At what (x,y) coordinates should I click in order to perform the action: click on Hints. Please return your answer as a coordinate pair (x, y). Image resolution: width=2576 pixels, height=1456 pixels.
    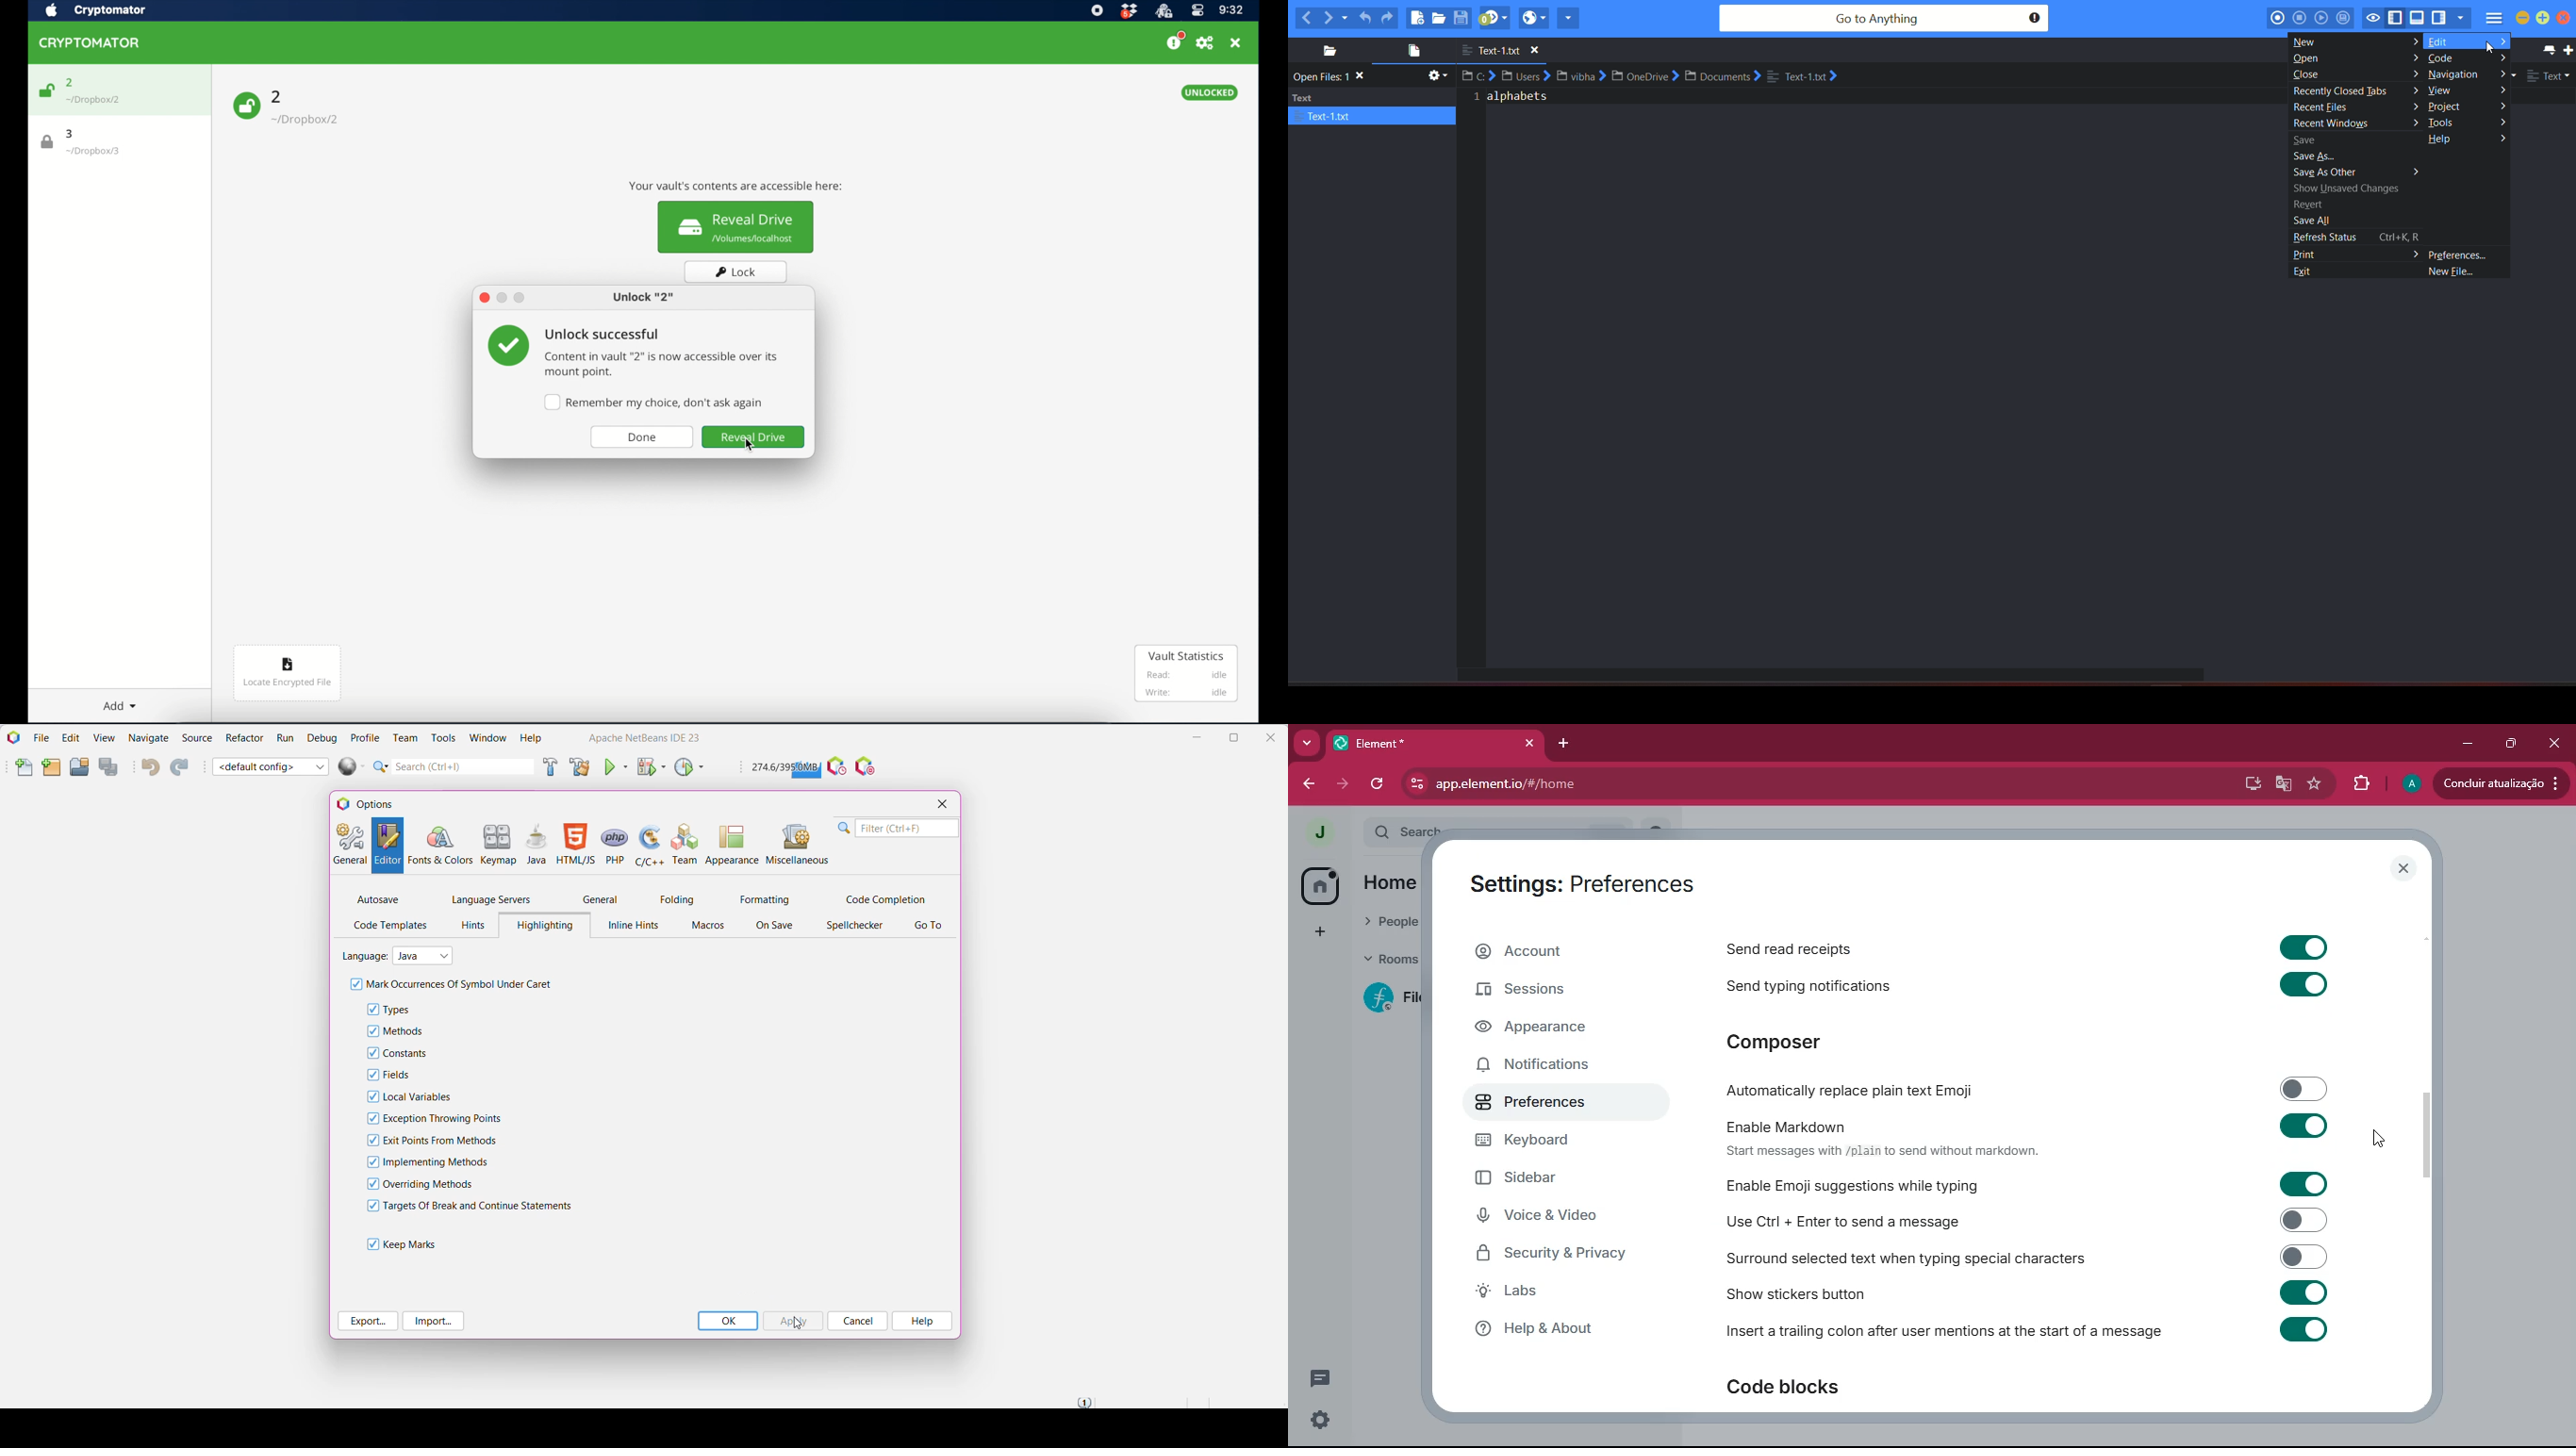
    Looking at the image, I should click on (470, 925).